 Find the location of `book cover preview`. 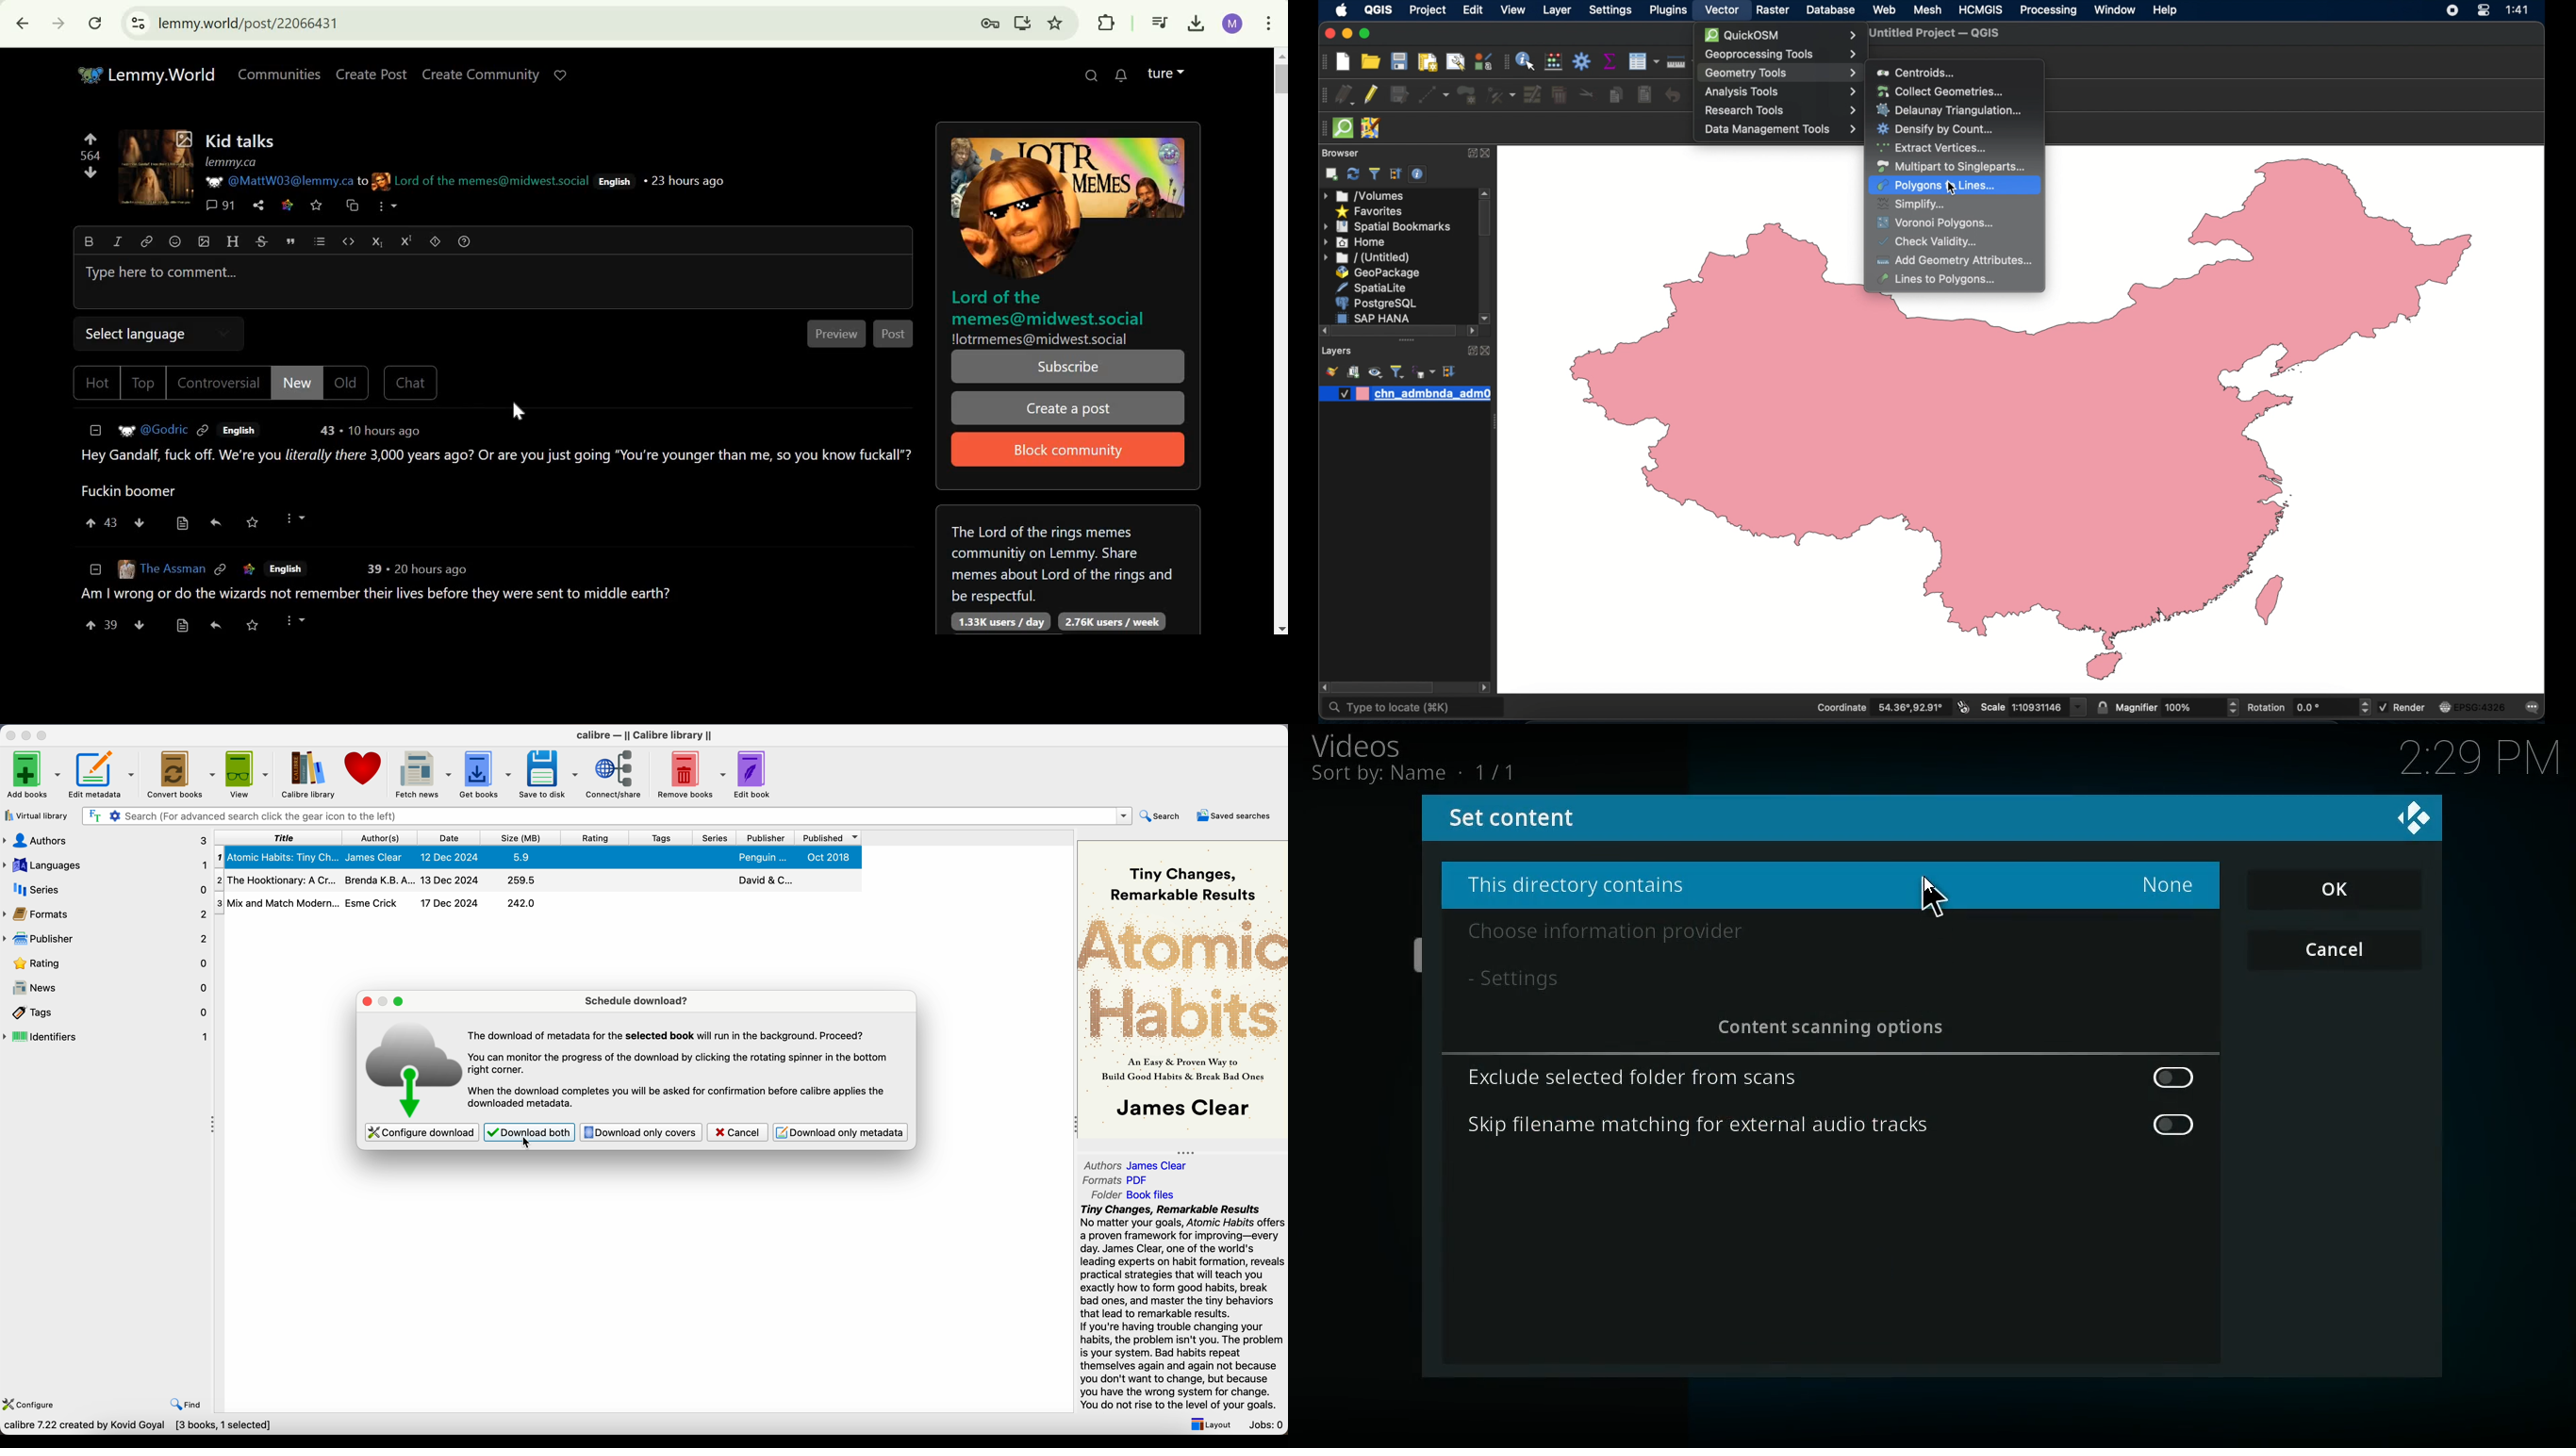

book cover preview is located at coordinates (1183, 990).